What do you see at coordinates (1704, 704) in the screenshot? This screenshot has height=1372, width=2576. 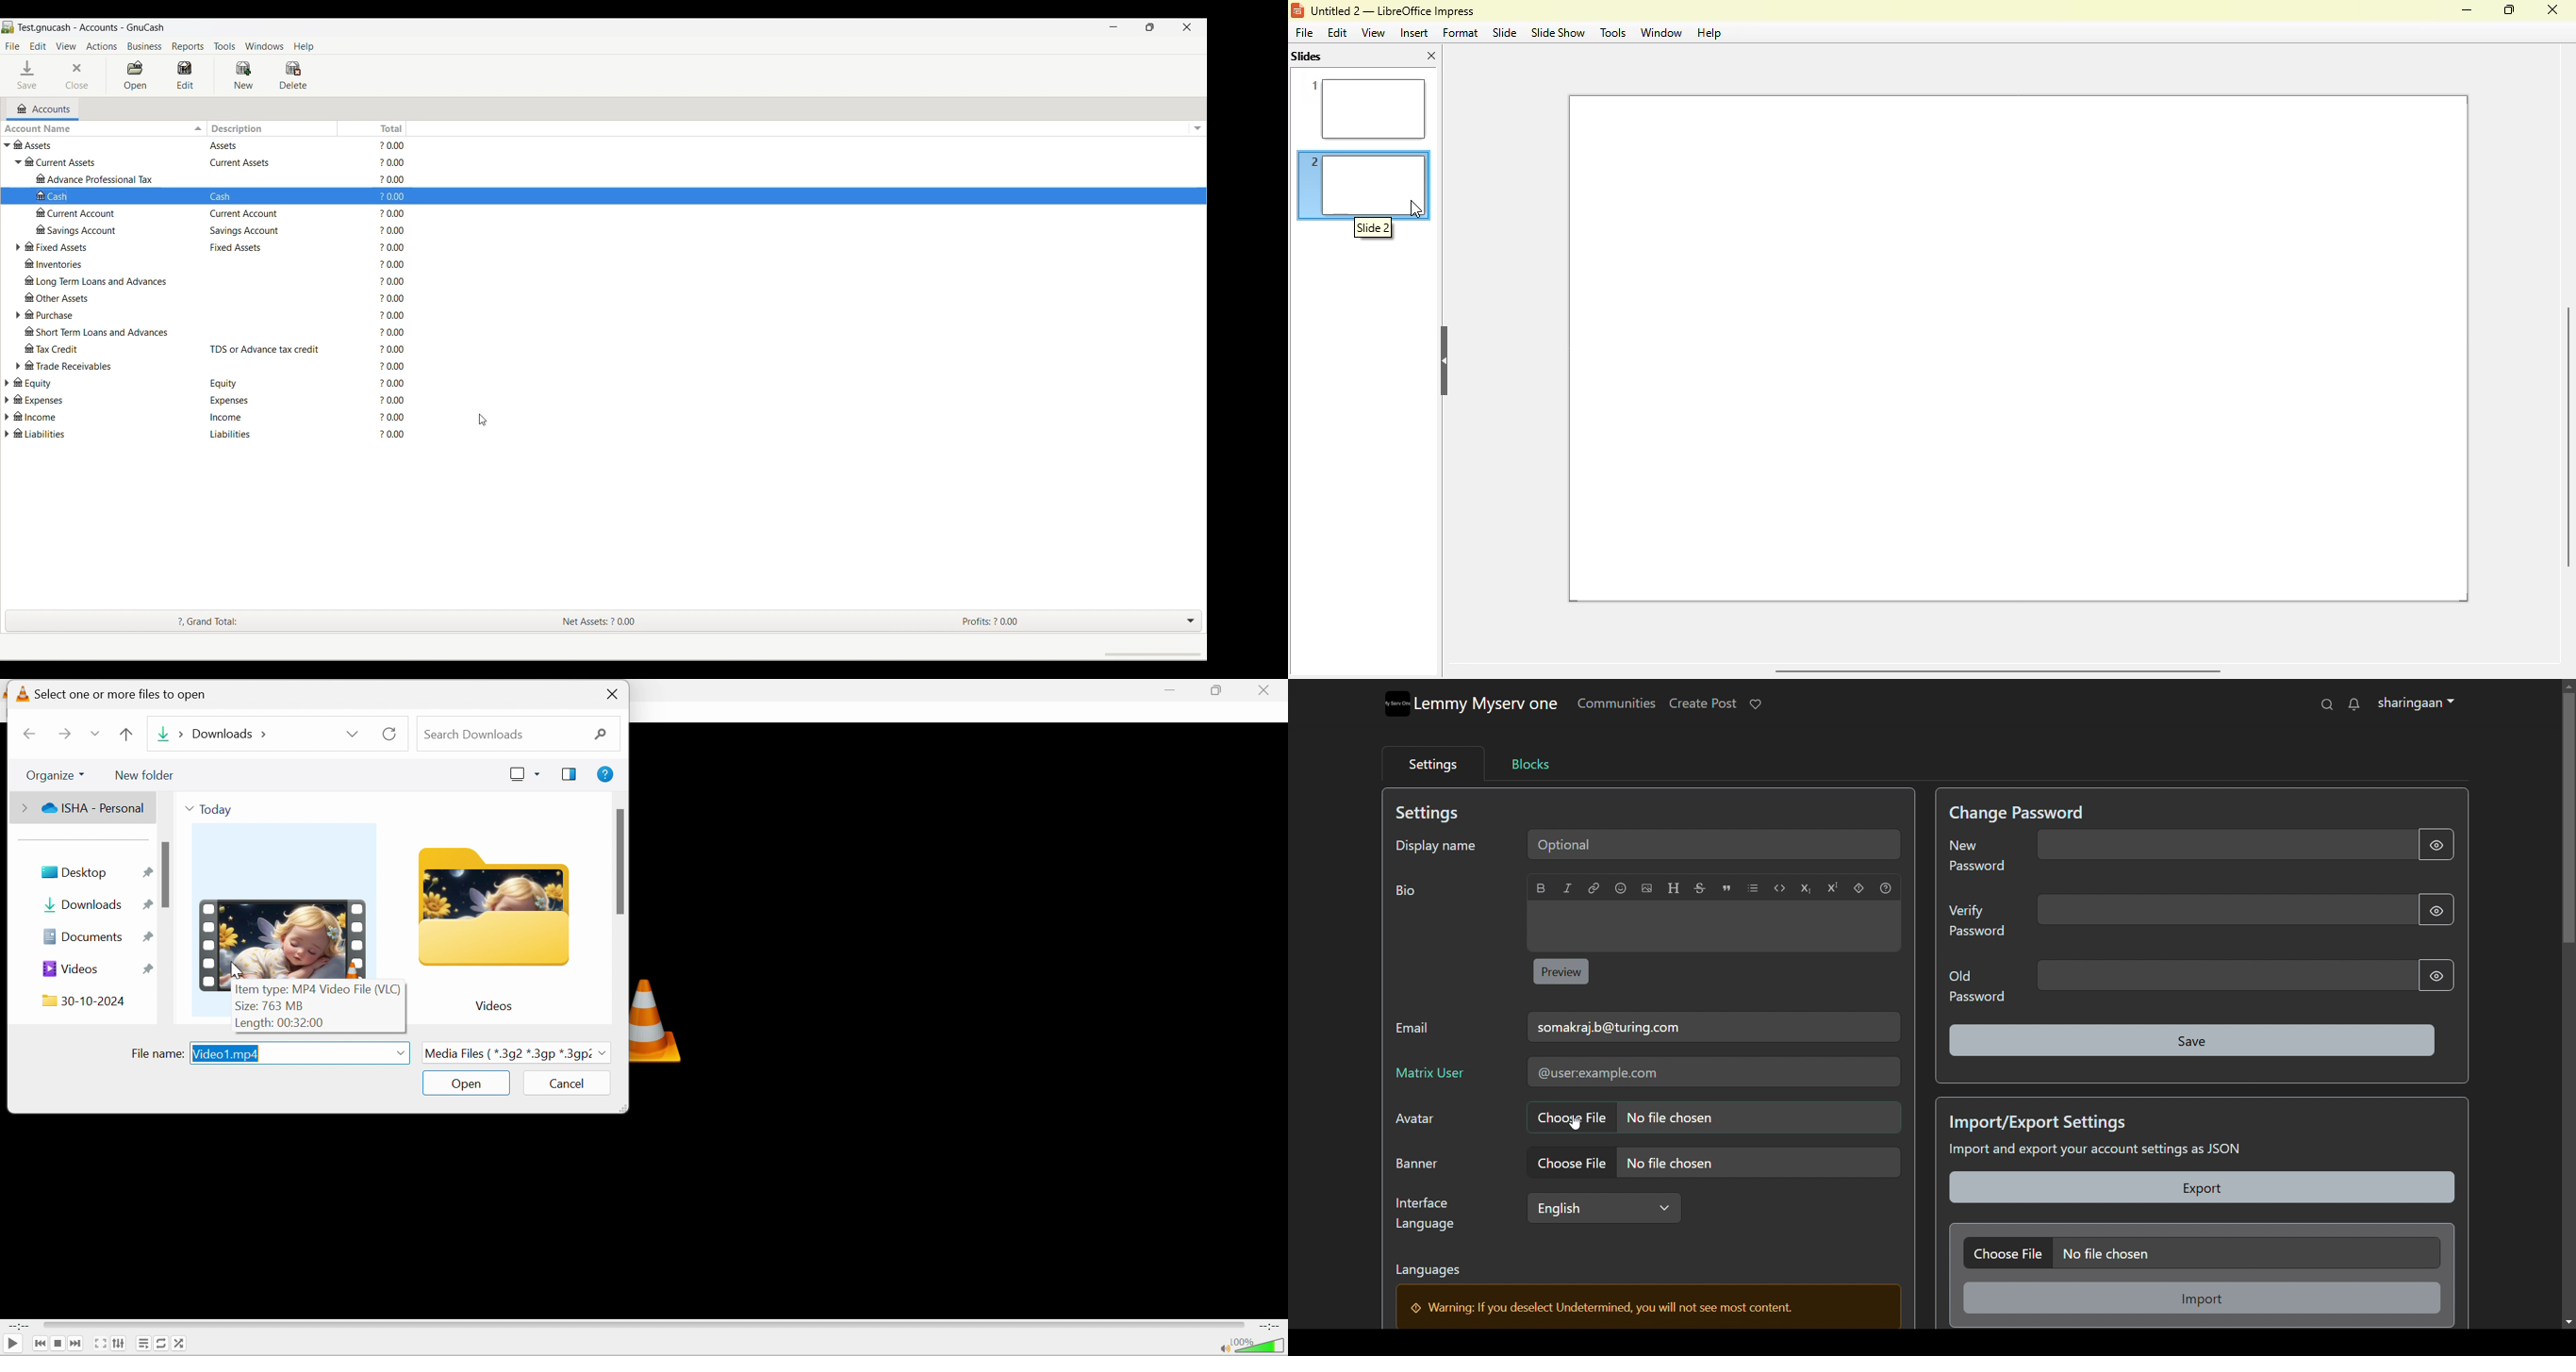 I see `Create Post` at bounding box center [1704, 704].